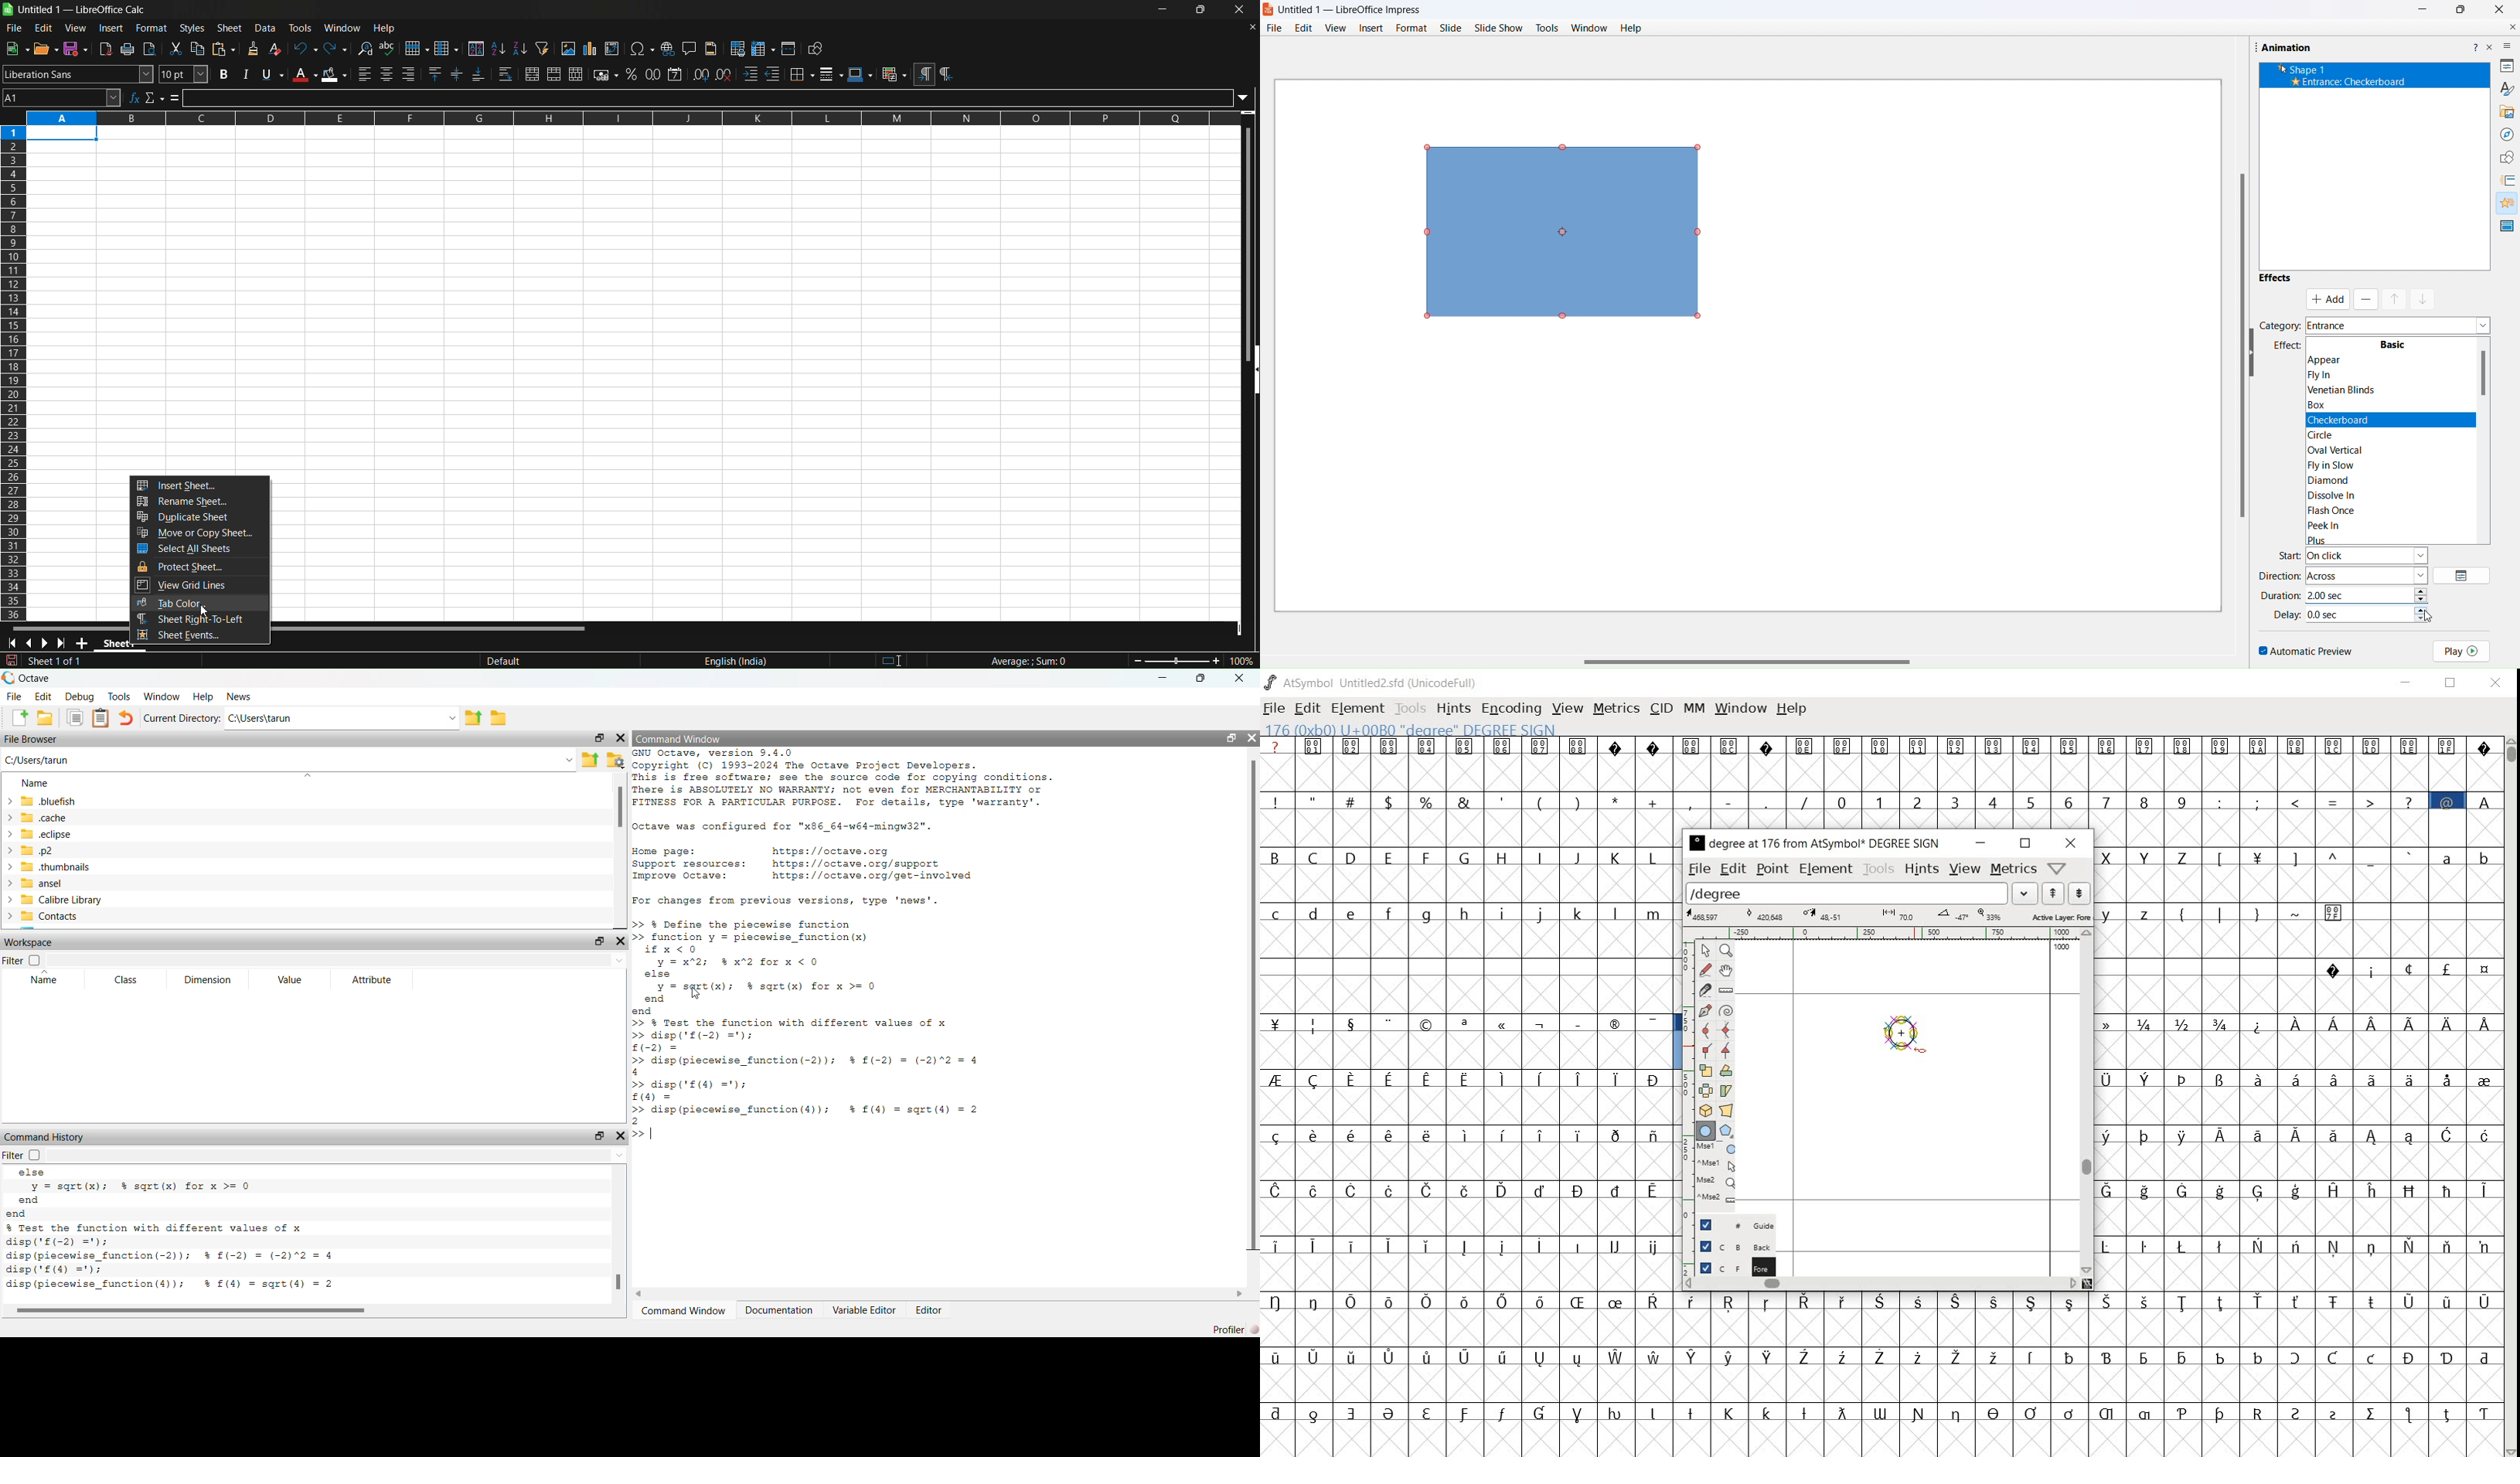  I want to click on format  as percent, so click(634, 75).